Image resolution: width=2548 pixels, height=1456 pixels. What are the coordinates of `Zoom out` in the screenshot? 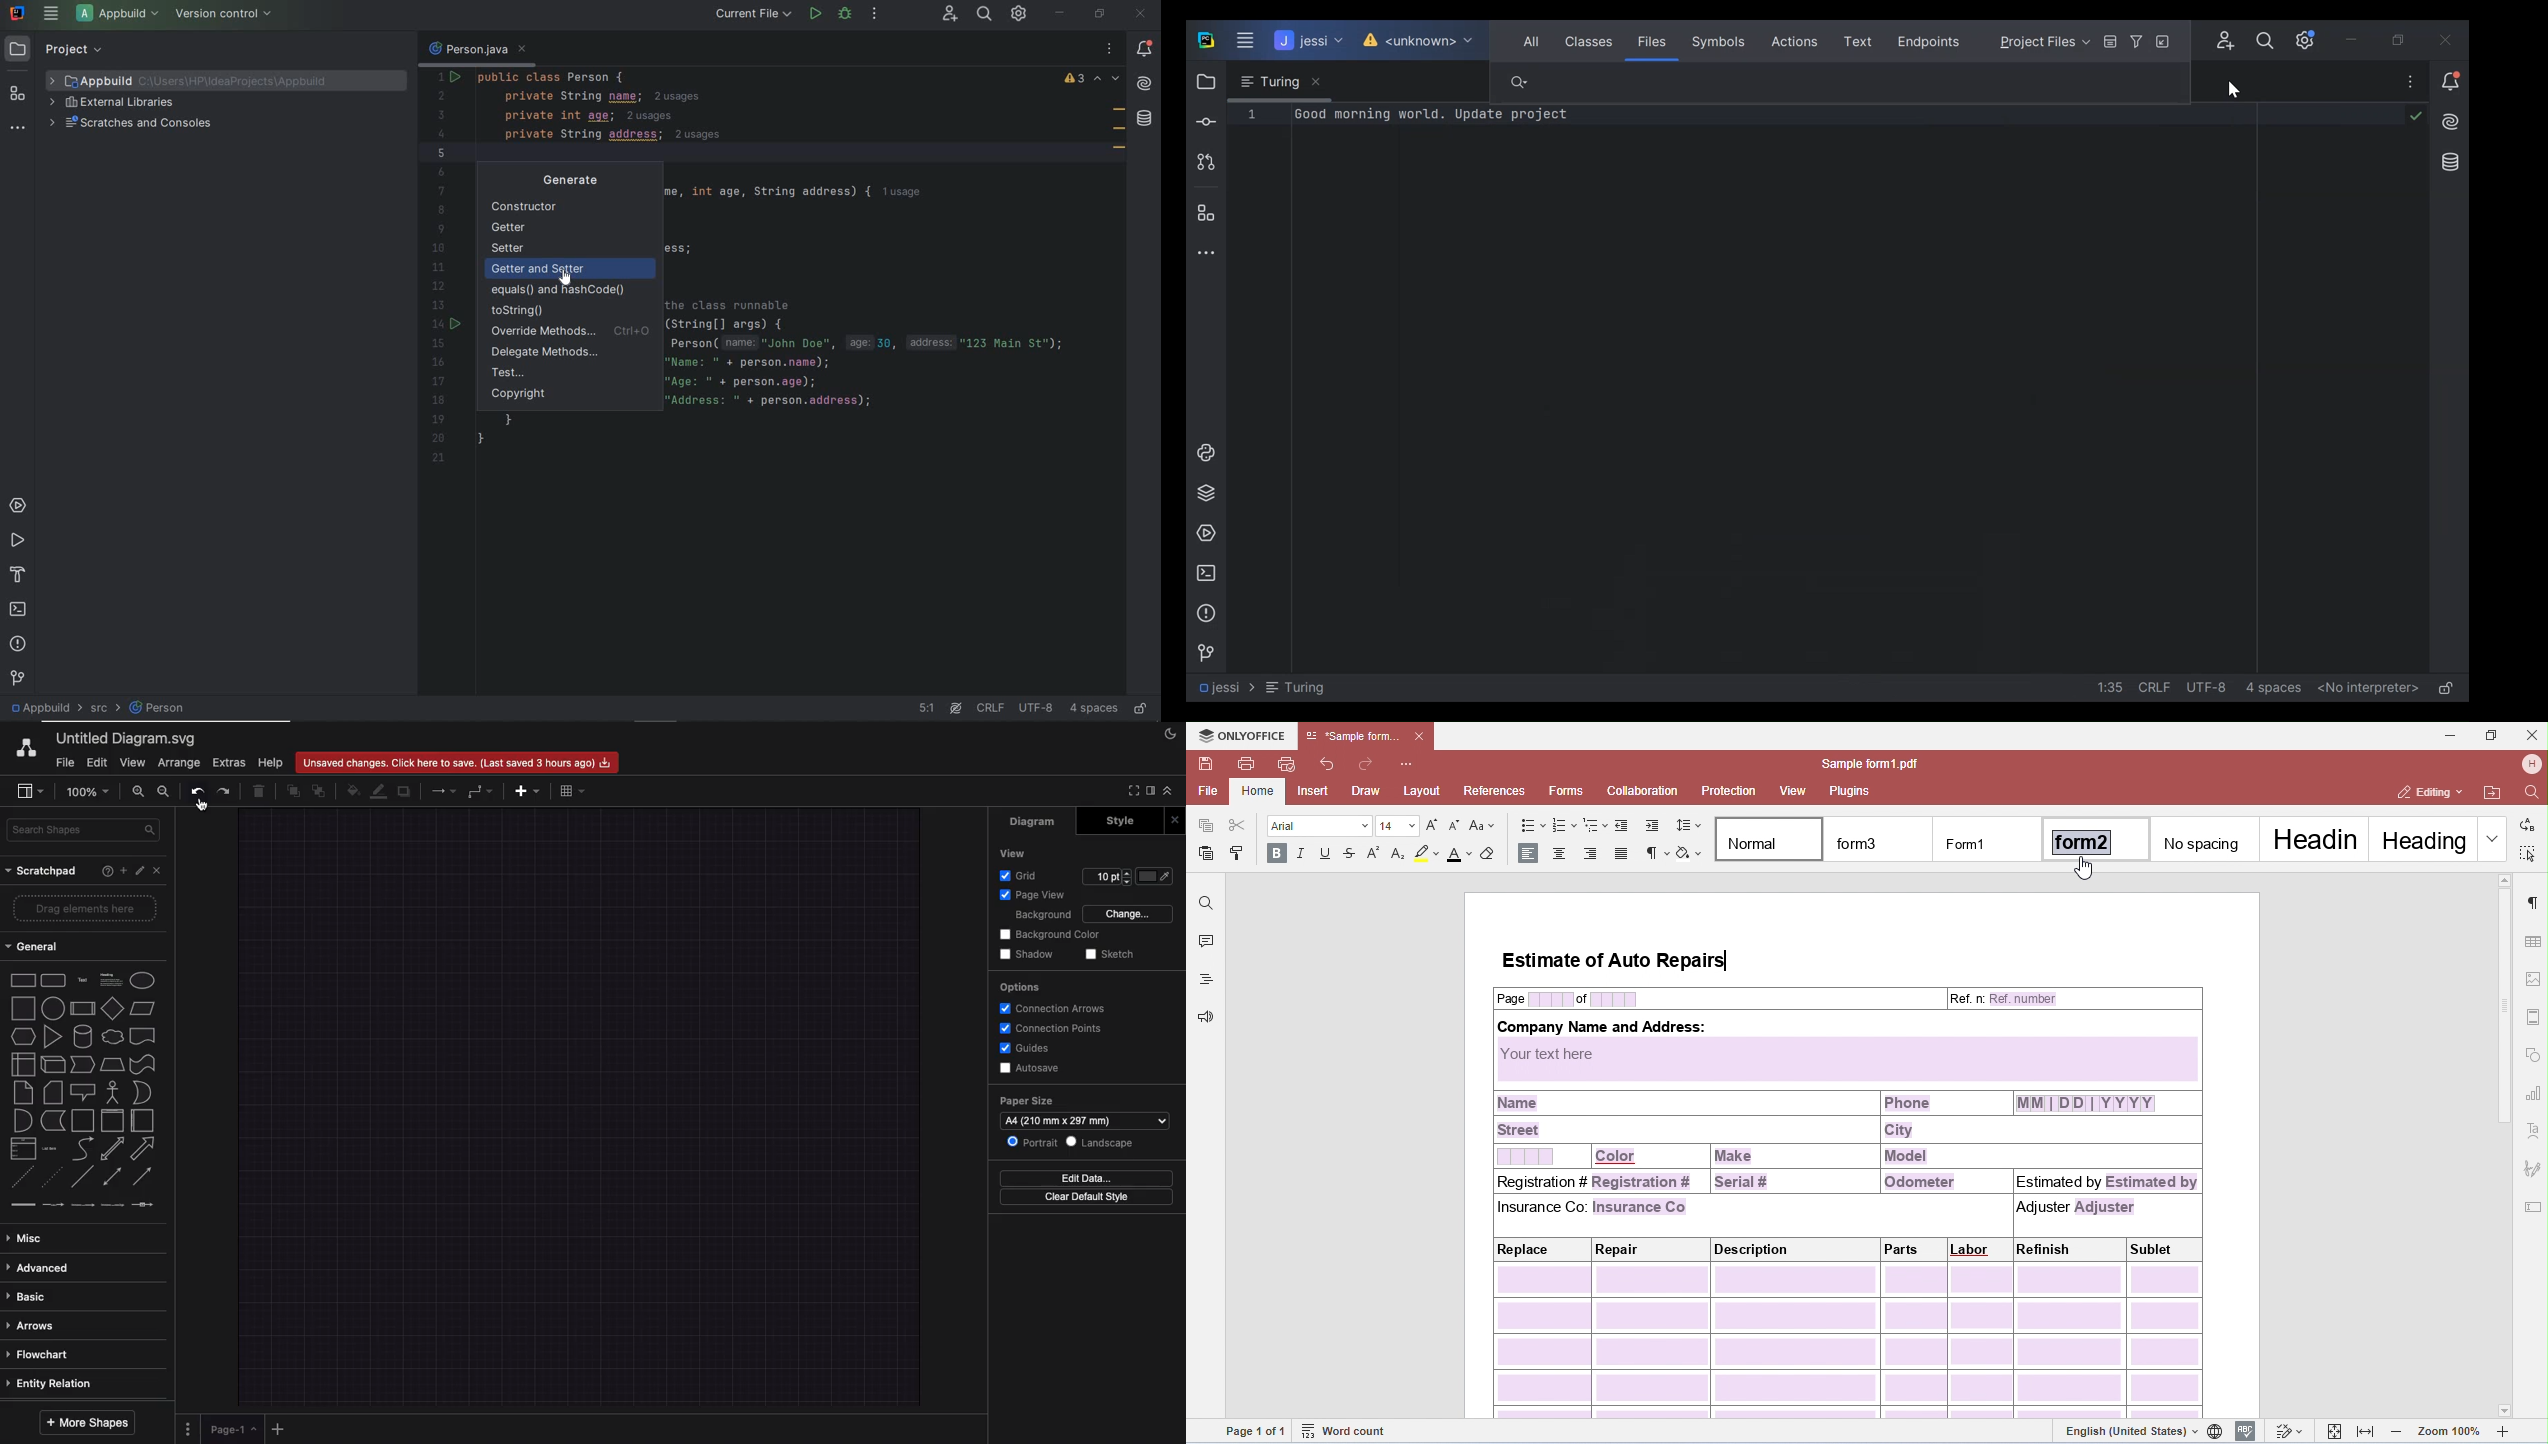 It's located at (165, 792).